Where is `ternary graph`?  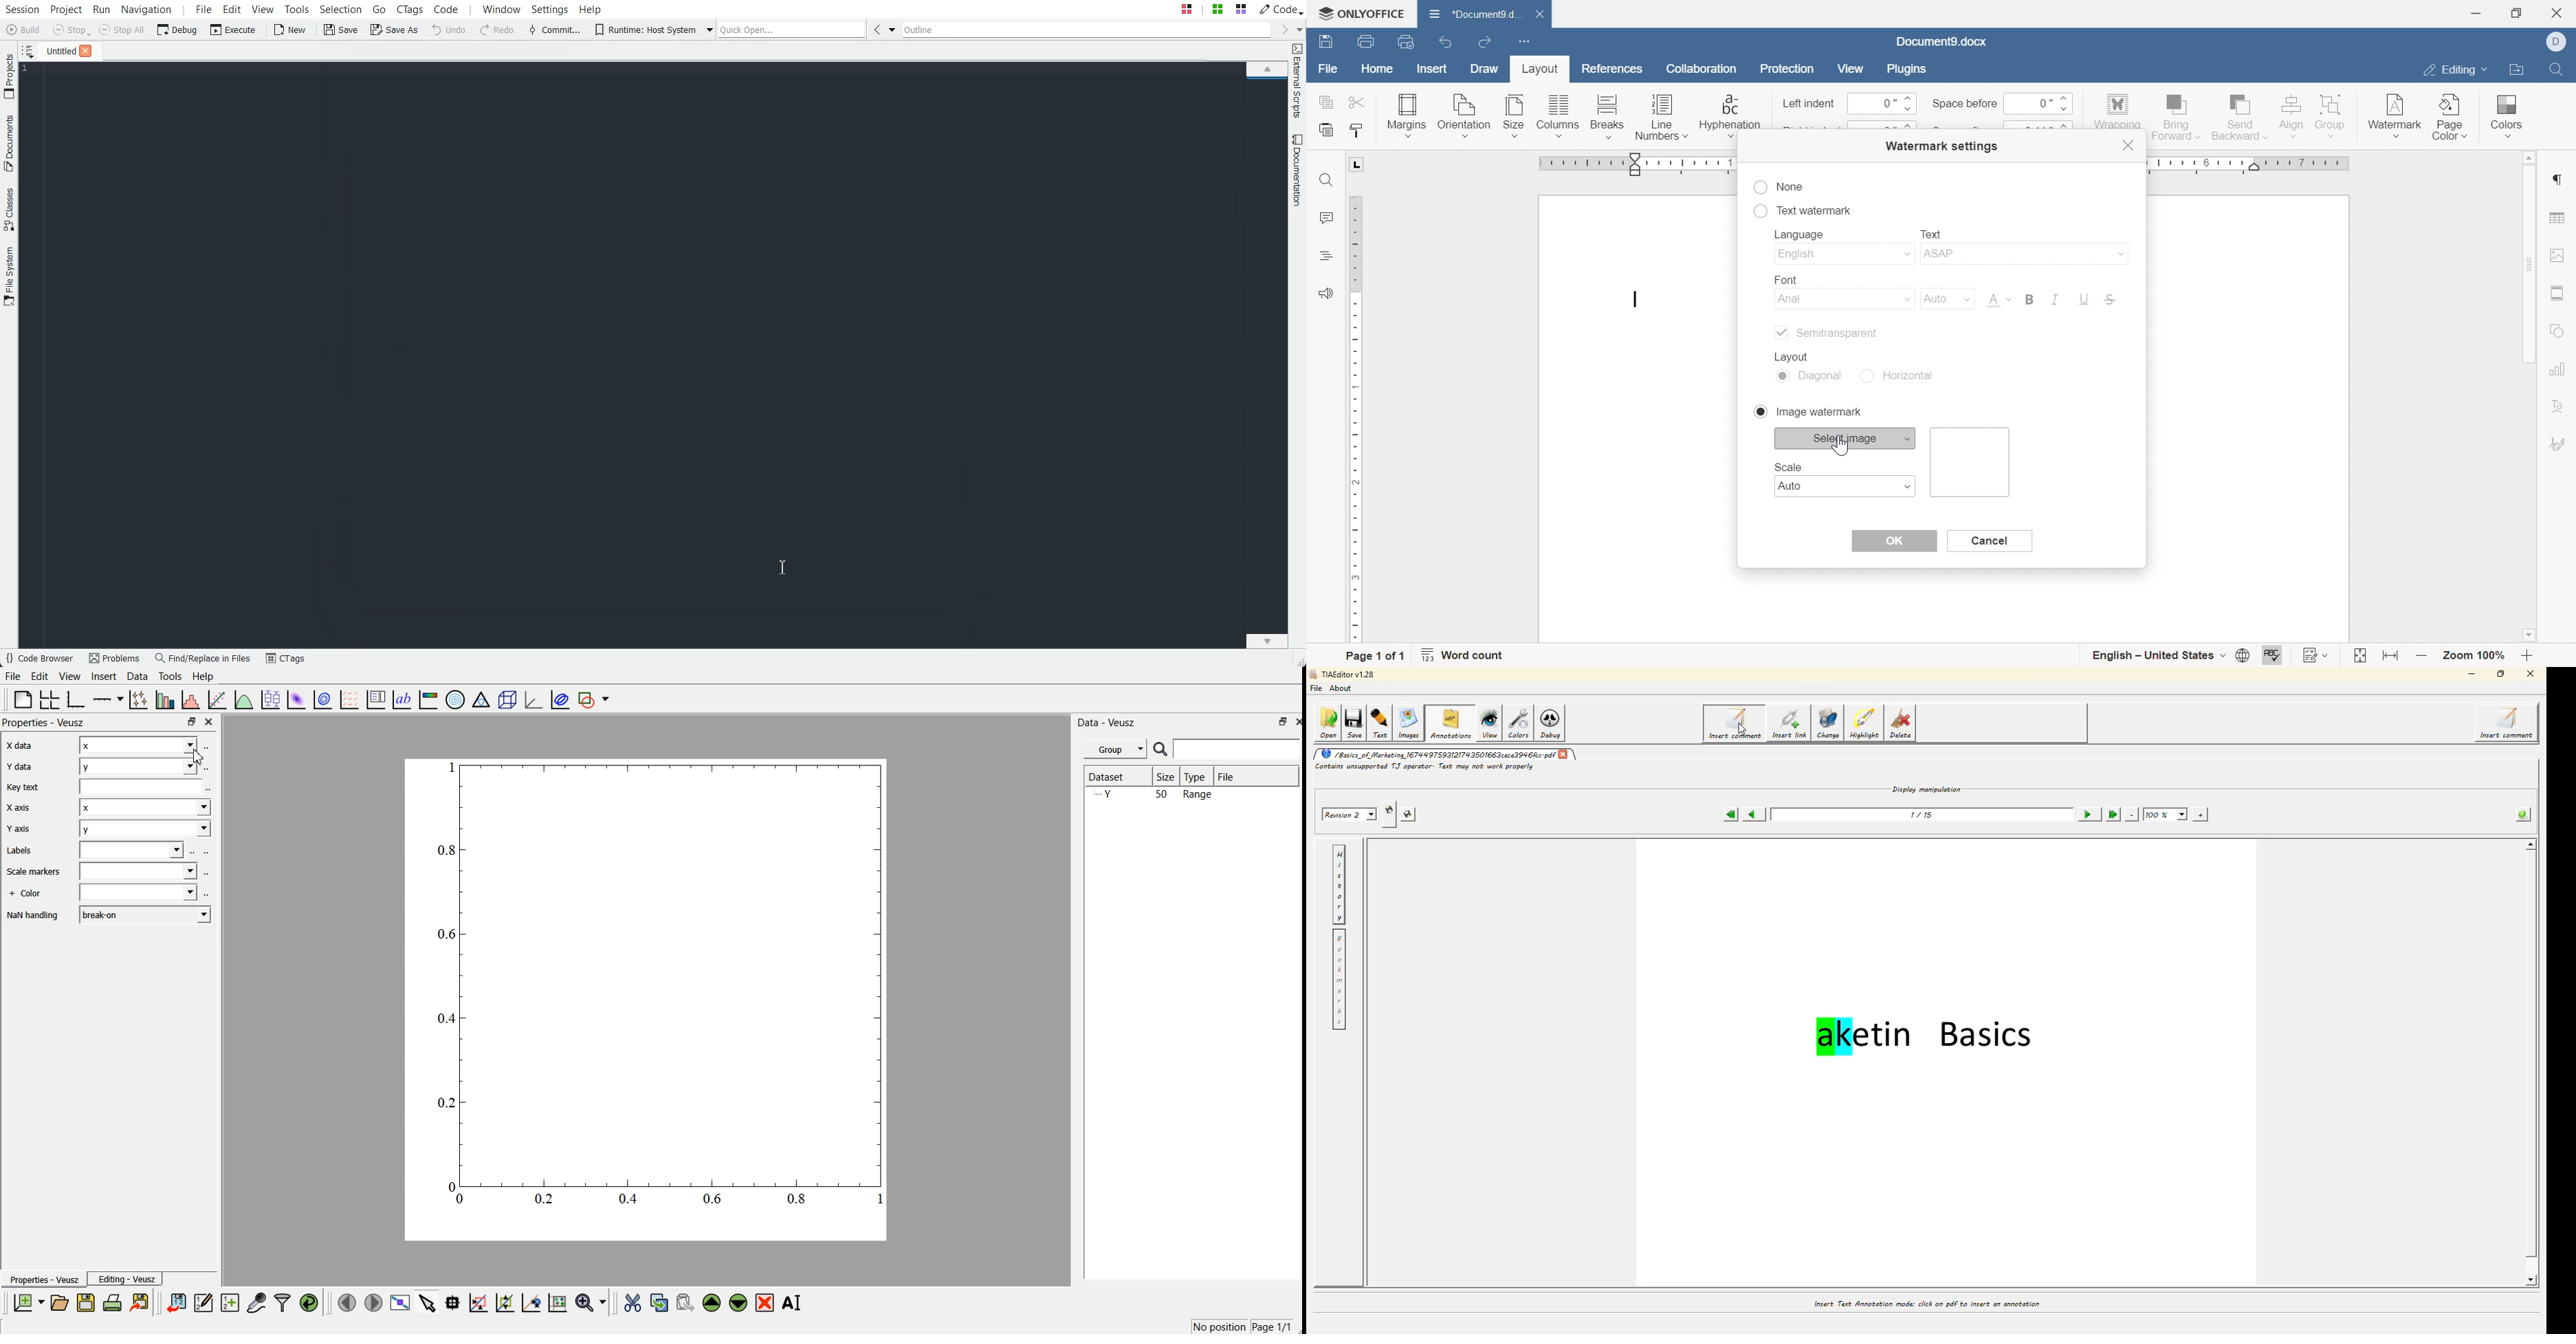 ternary graph is located at coordinates (481, 698).